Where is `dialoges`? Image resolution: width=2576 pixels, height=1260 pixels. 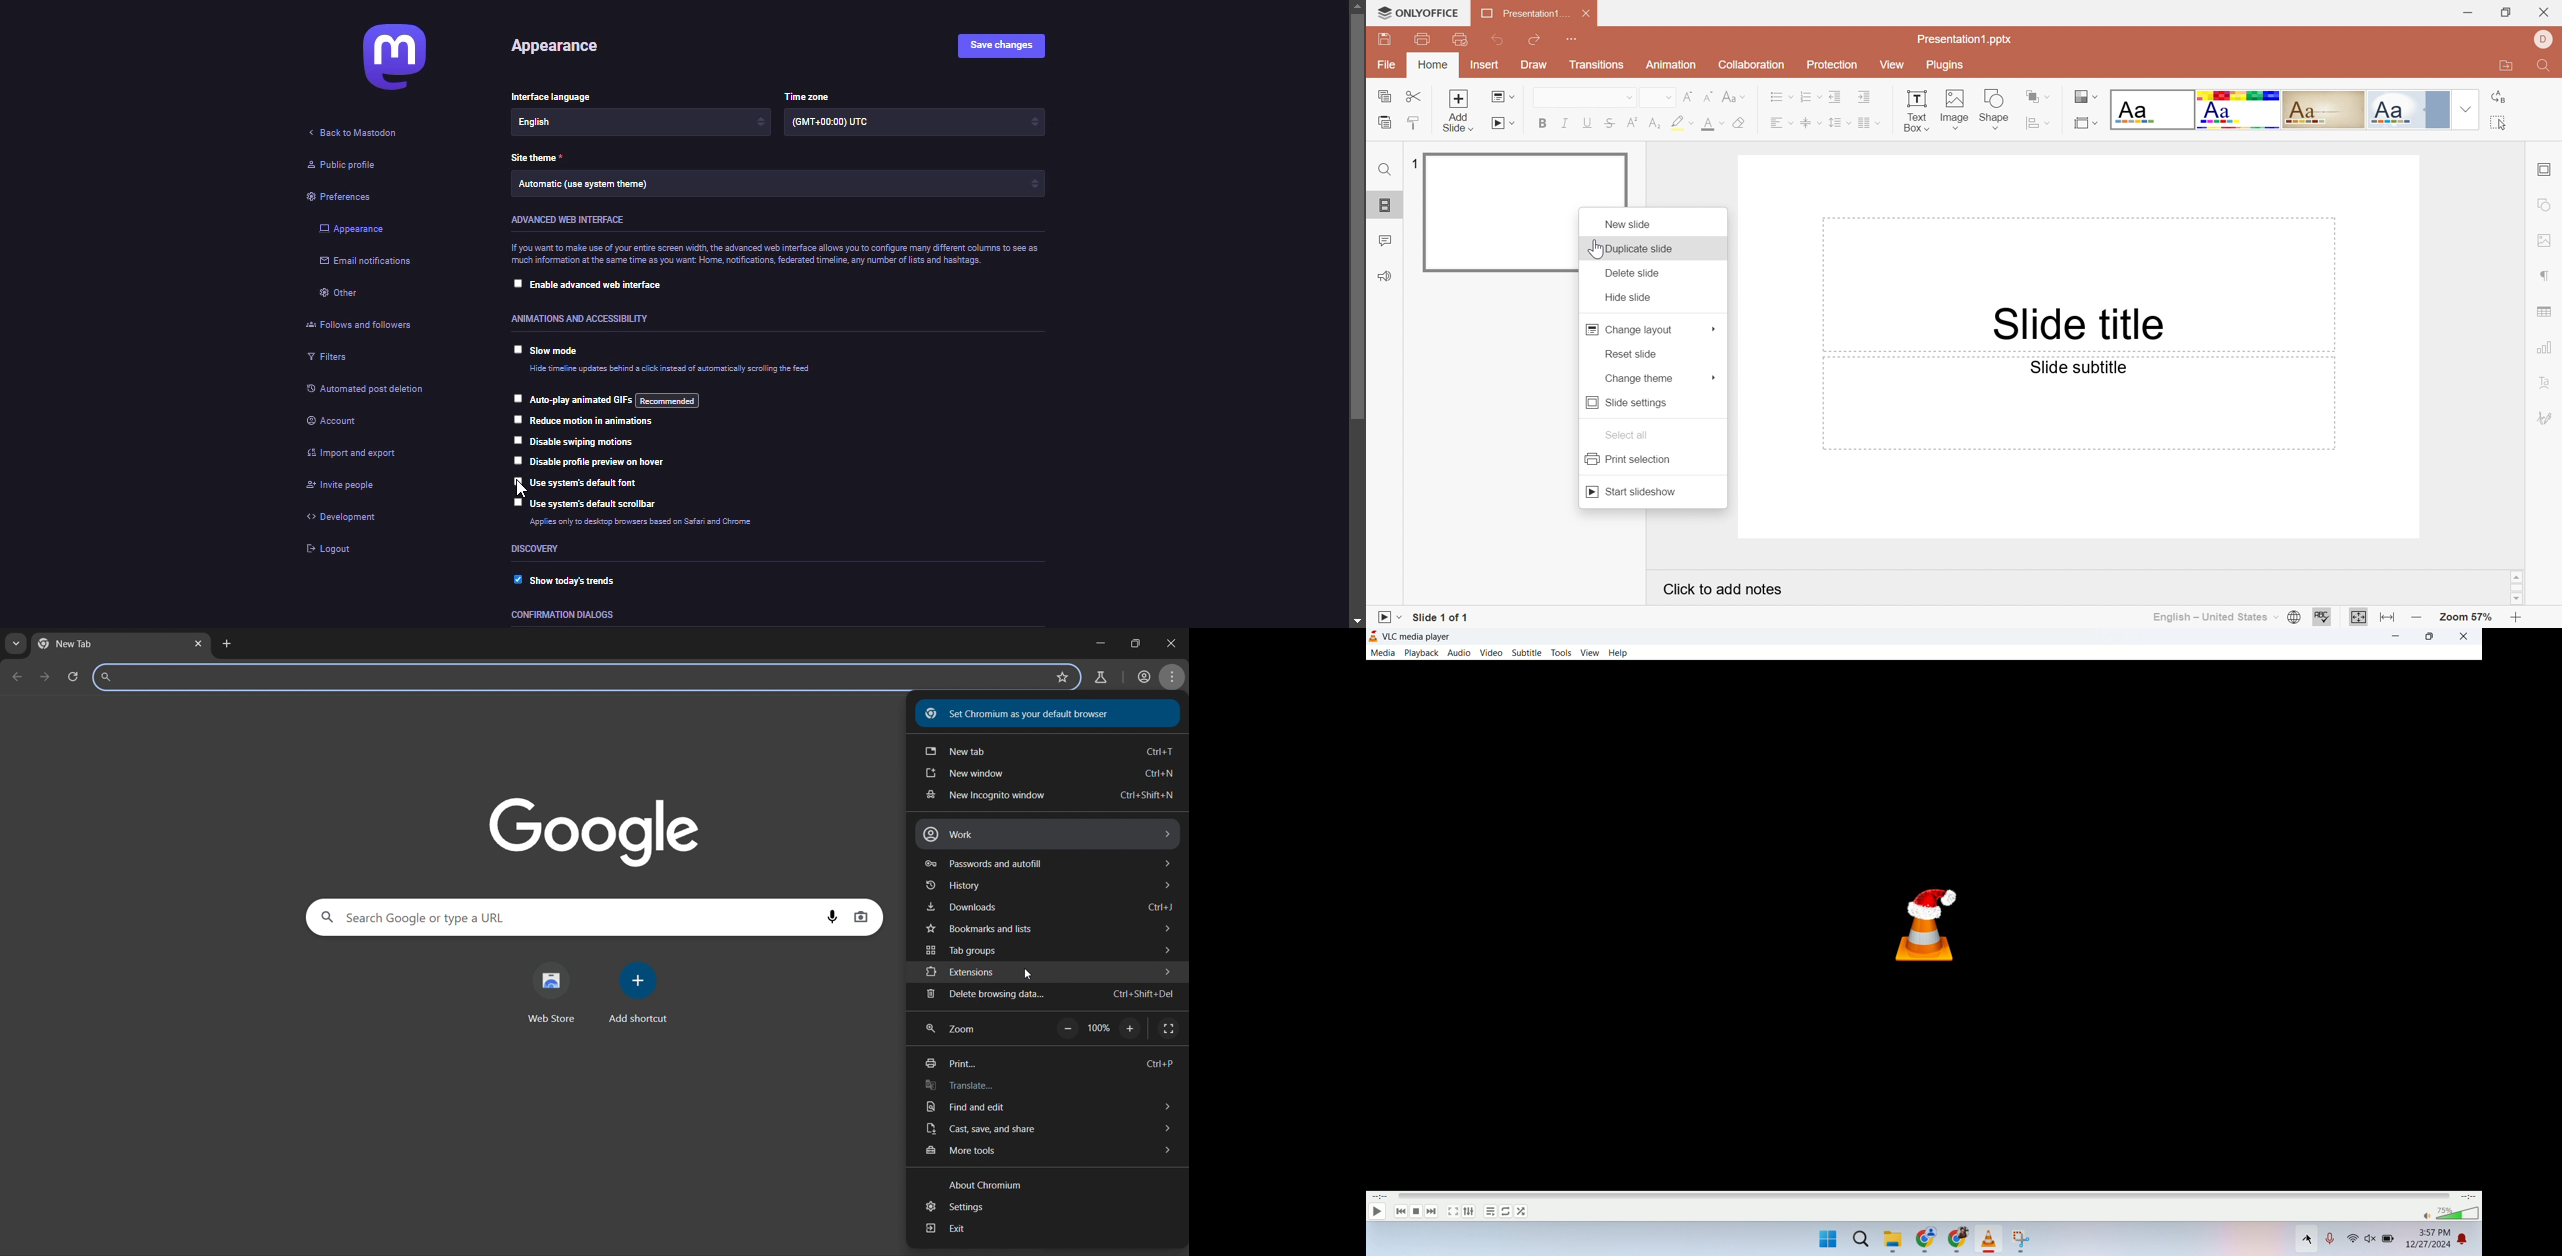 dialoges is located at coordinates (560, 616).